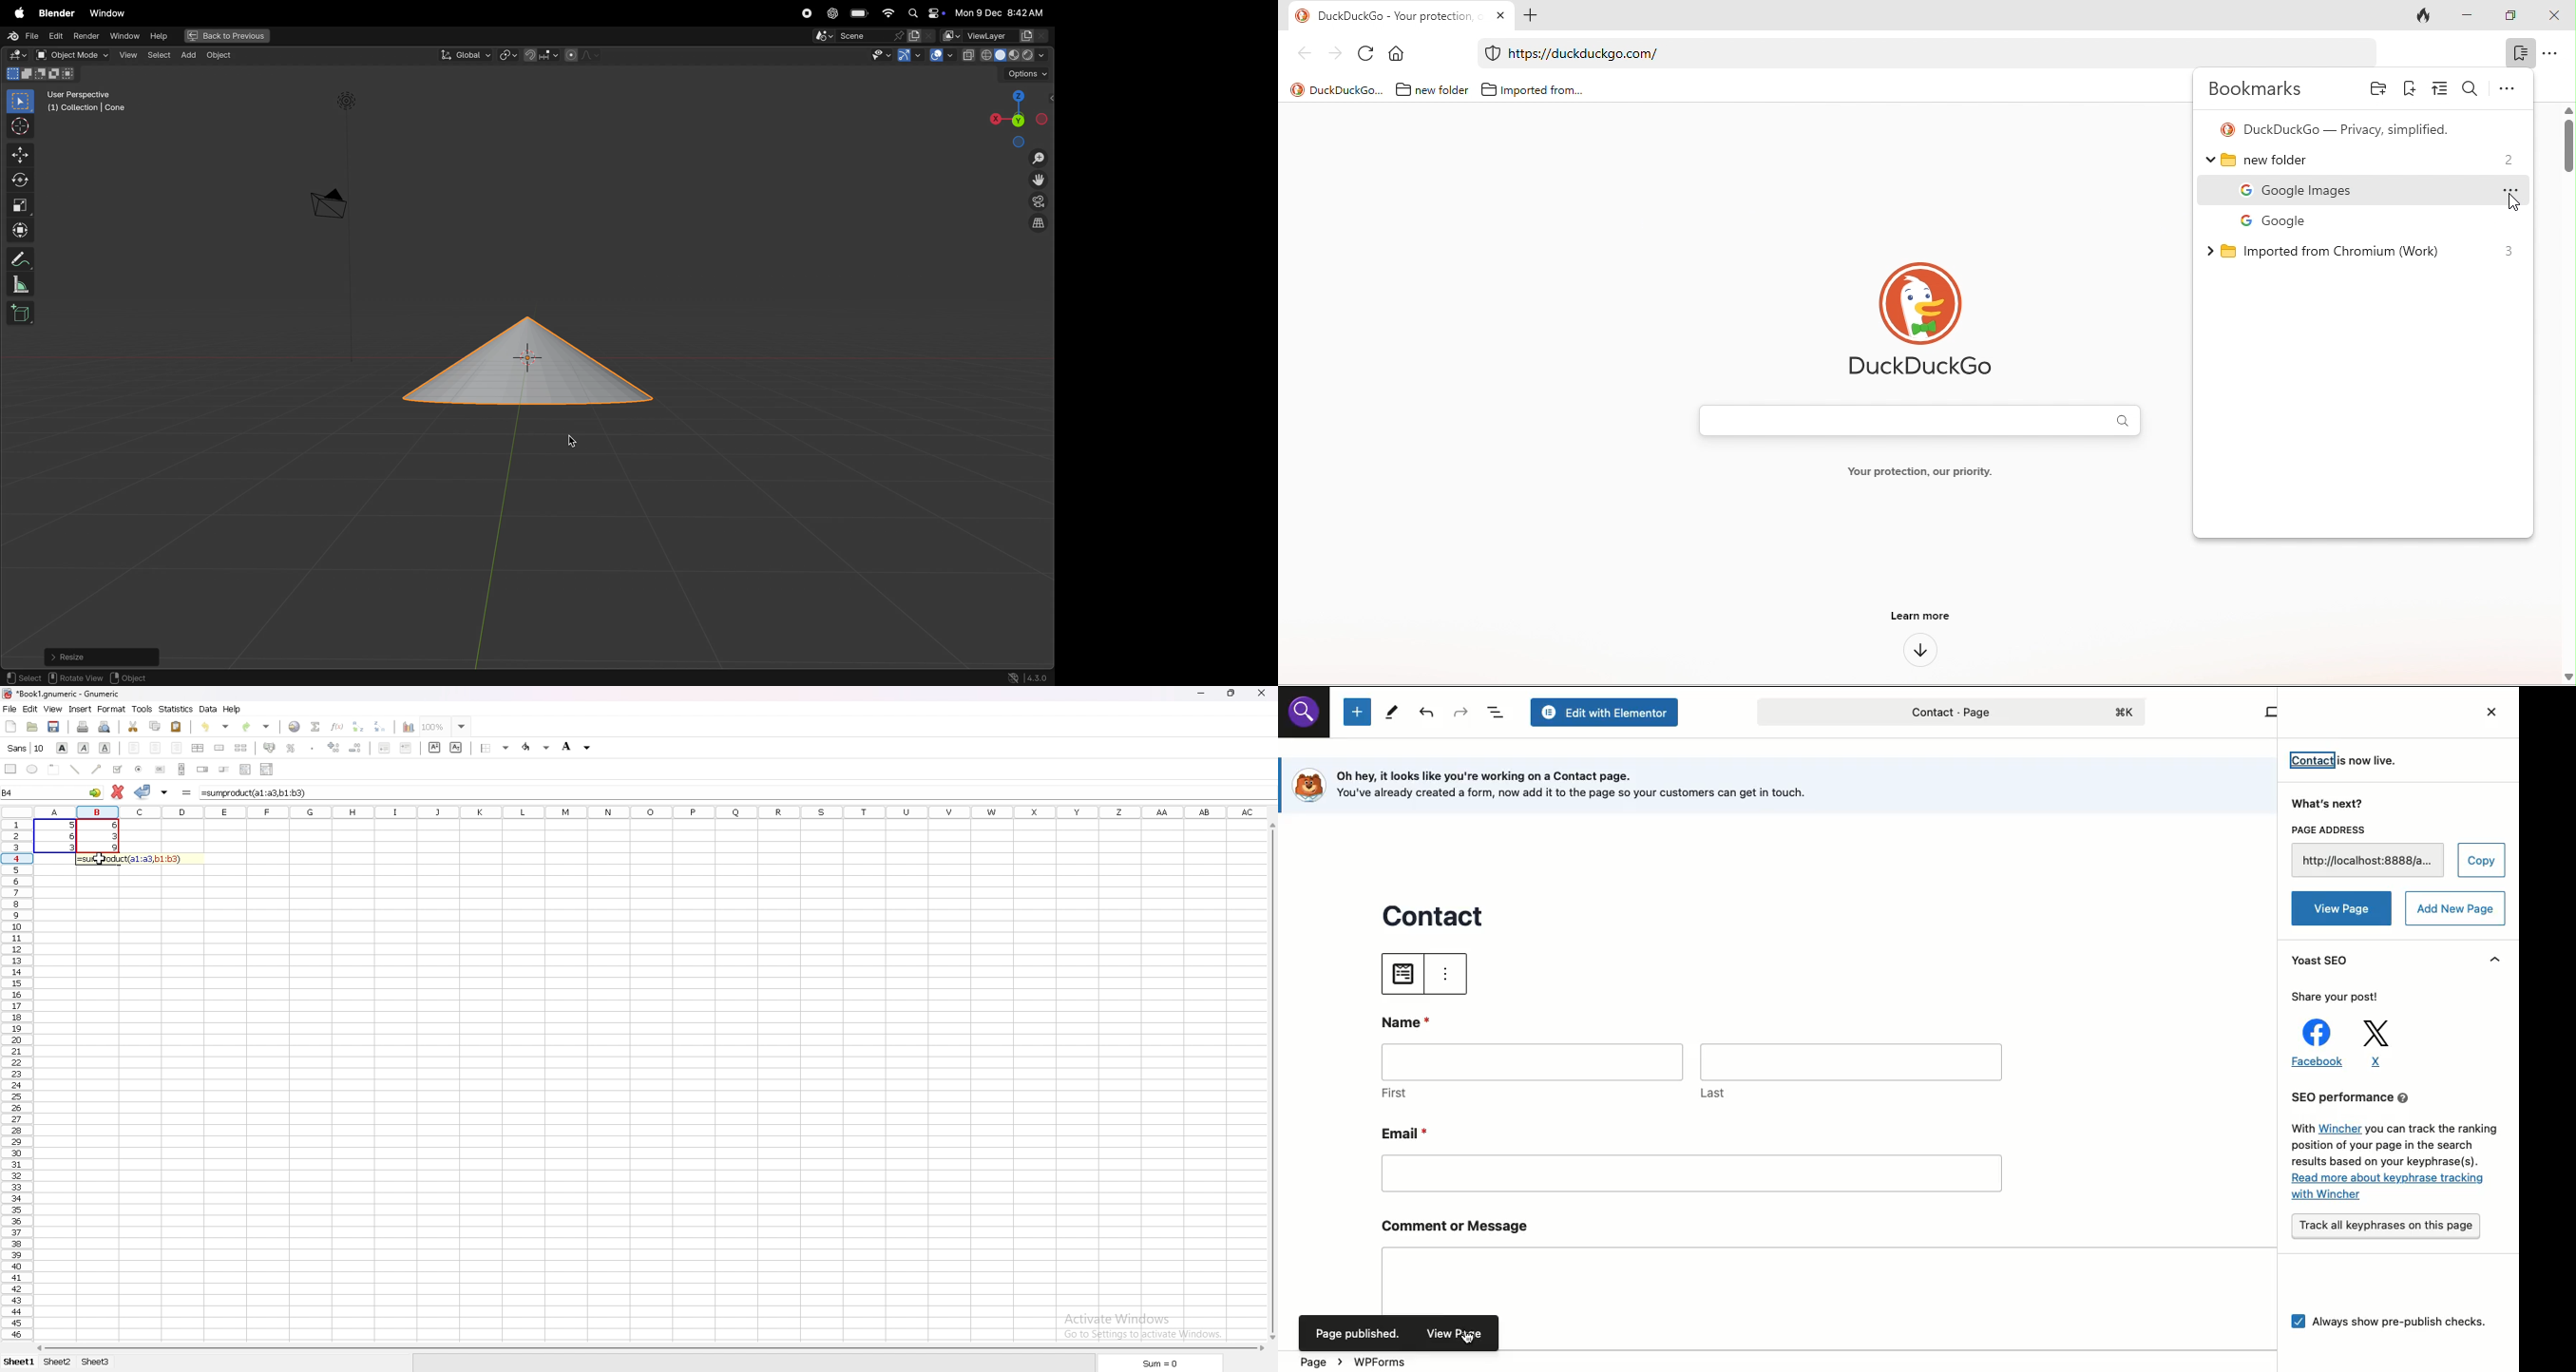 The height and width of the screenshot is (1372, 2576). Describe the element at coordinates (1358, 1333) in the screenshot. I see `Page publish` at that location.